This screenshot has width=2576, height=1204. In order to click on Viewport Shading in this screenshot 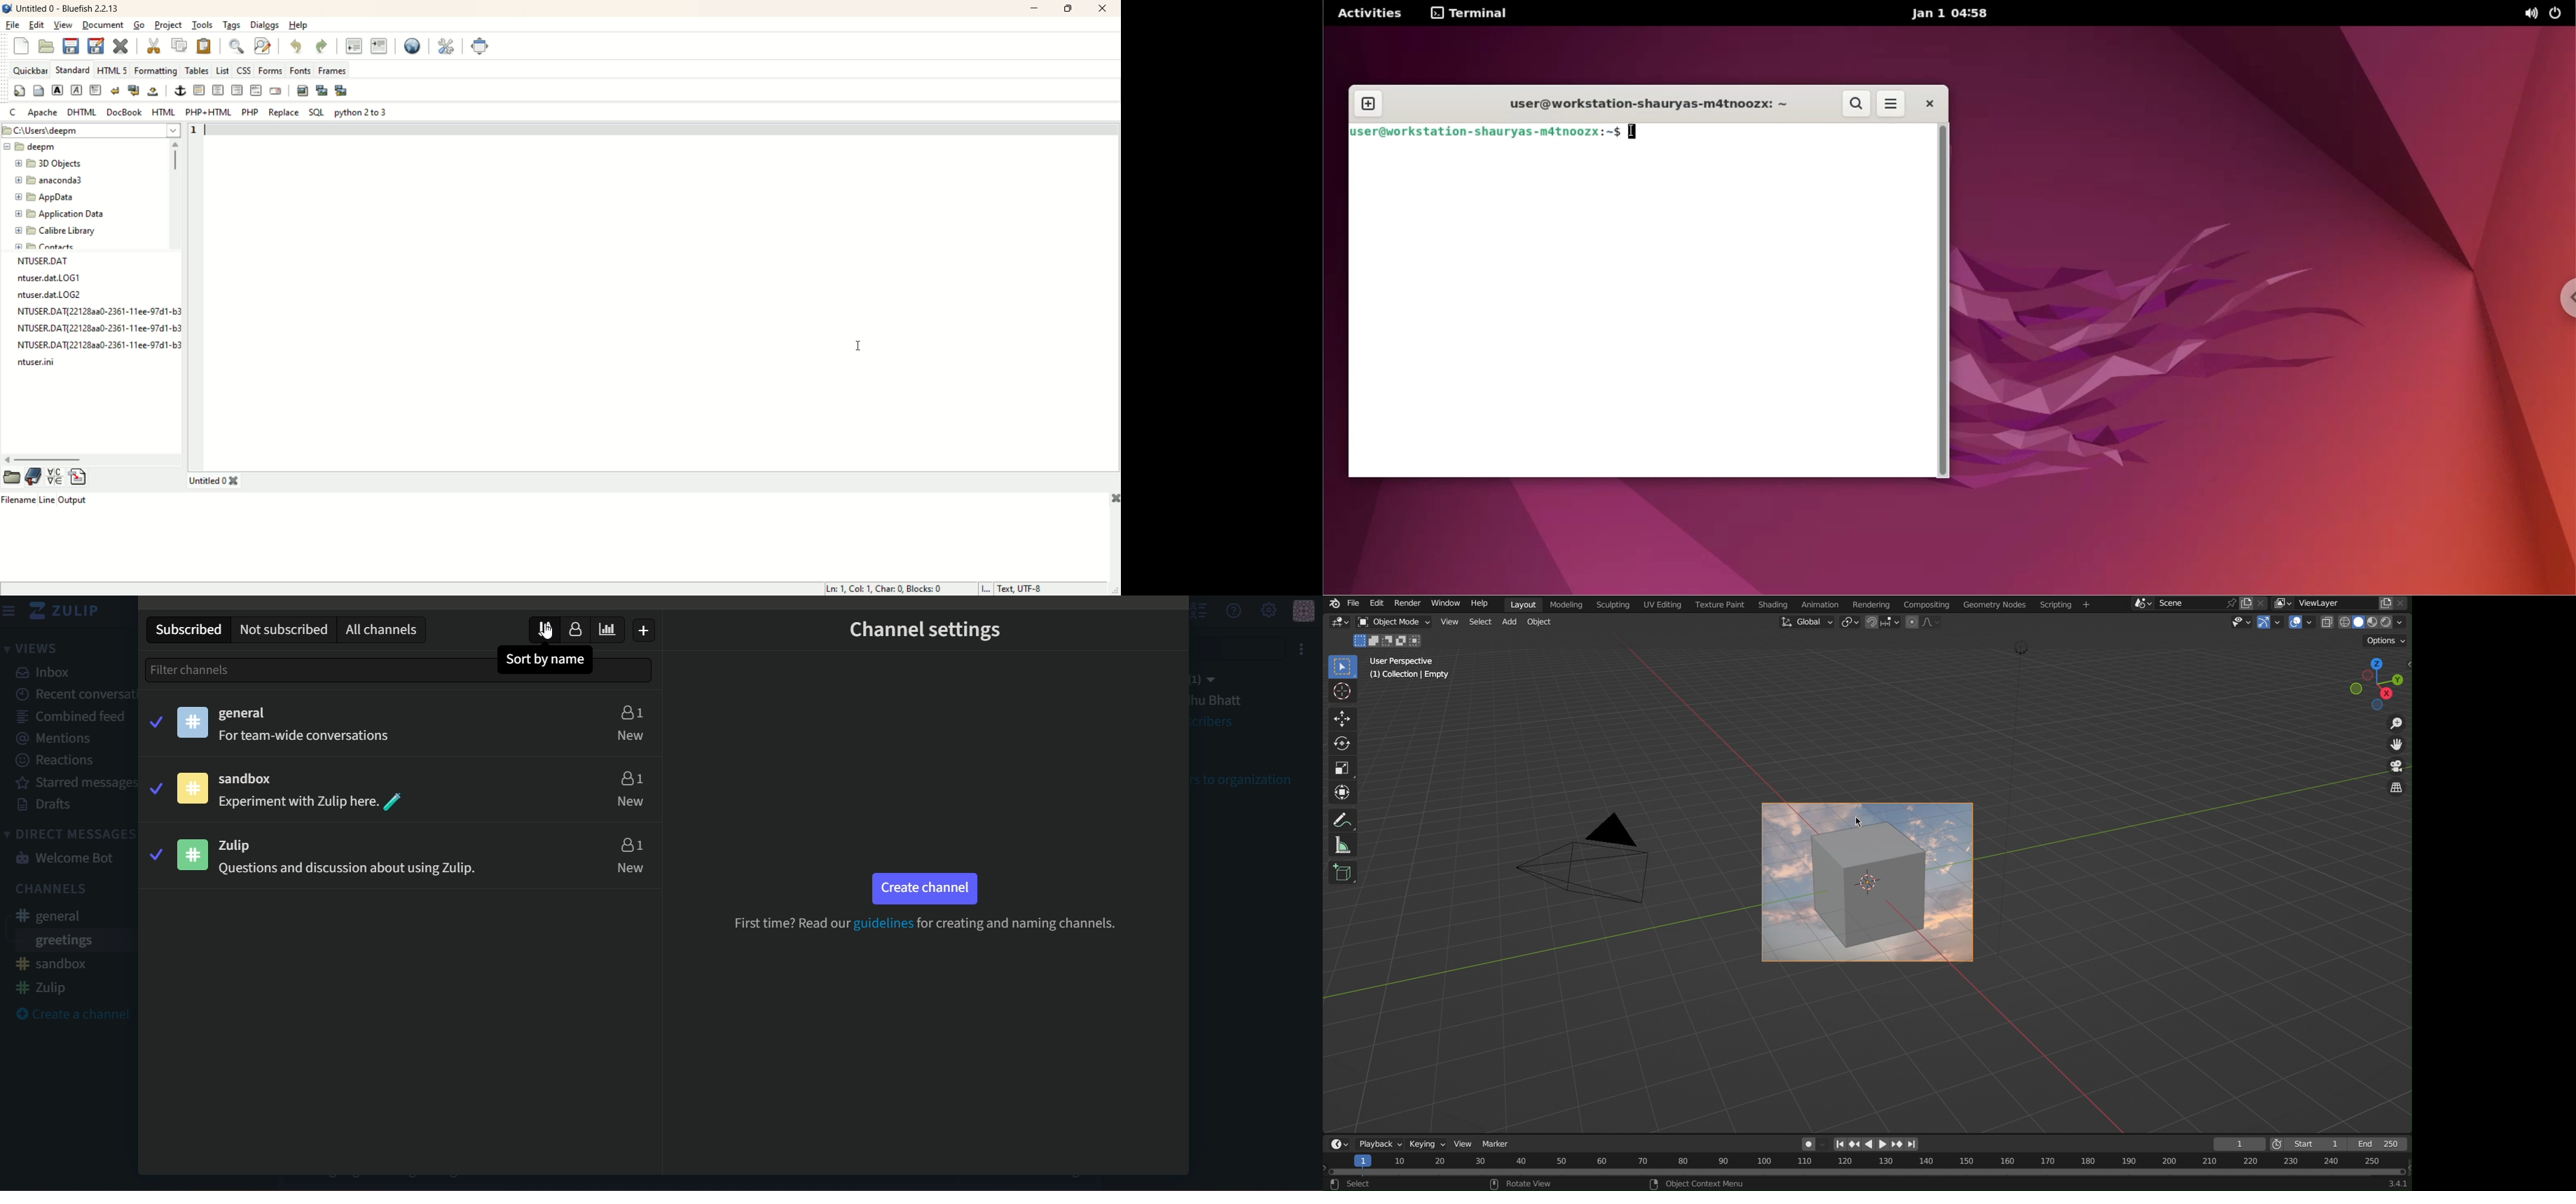, I will do `click(2368, 622)`.